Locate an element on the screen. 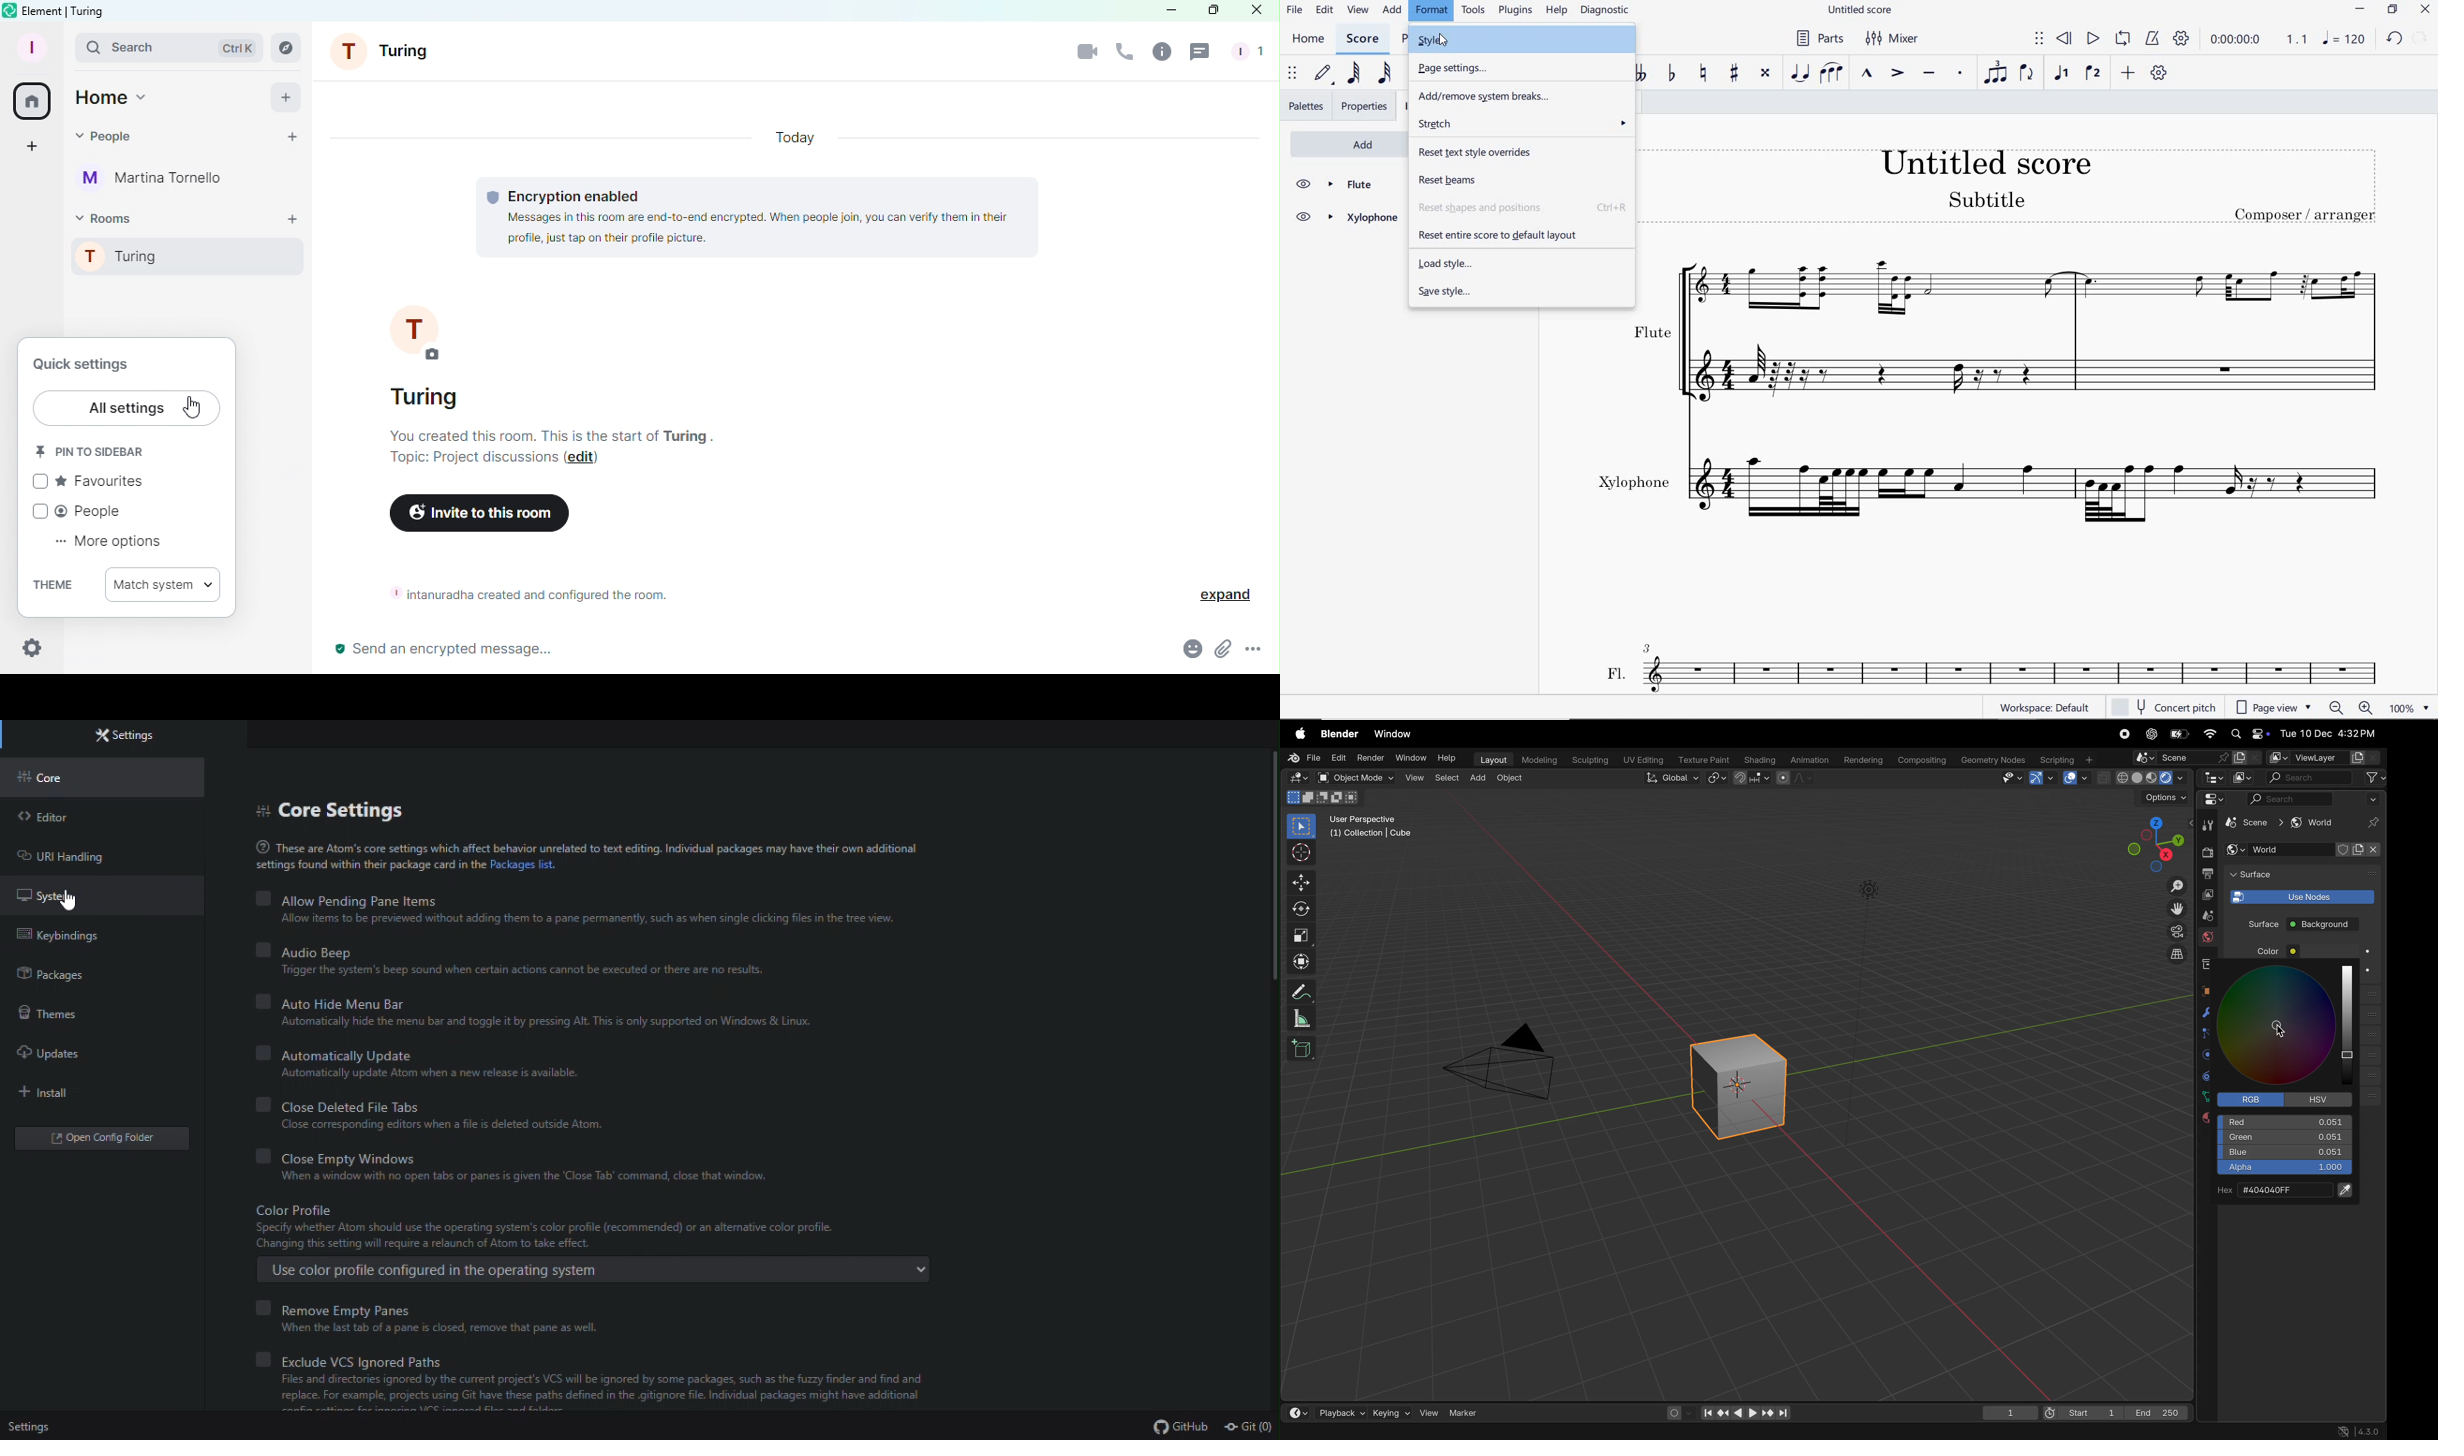 The image size is (2464, 1456). turing is located at coordinates (689, 436).